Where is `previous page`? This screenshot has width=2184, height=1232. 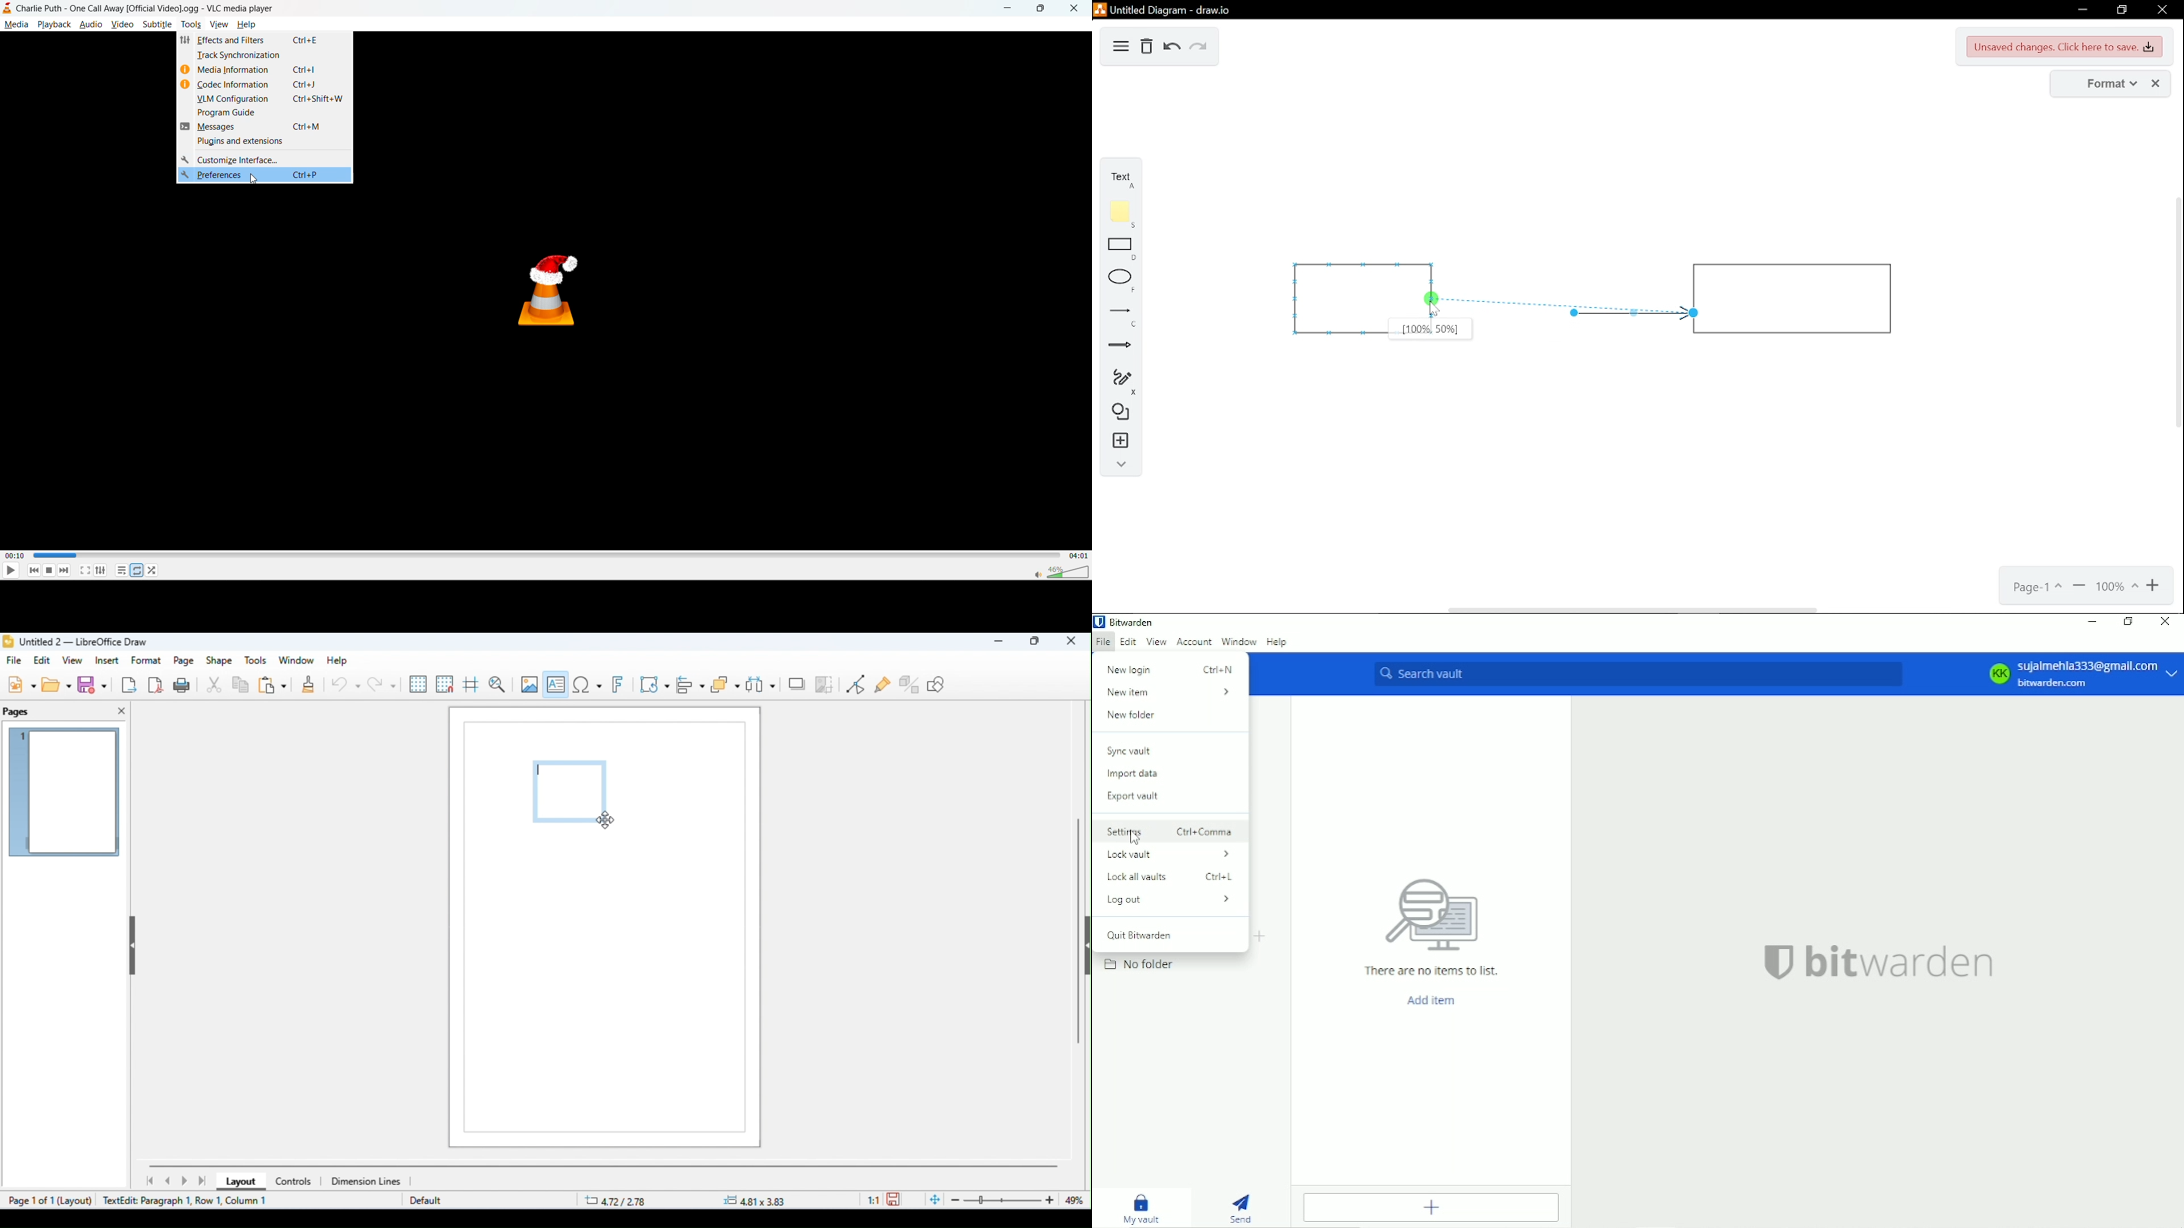
previous page is located at coordinates (168, 1181).